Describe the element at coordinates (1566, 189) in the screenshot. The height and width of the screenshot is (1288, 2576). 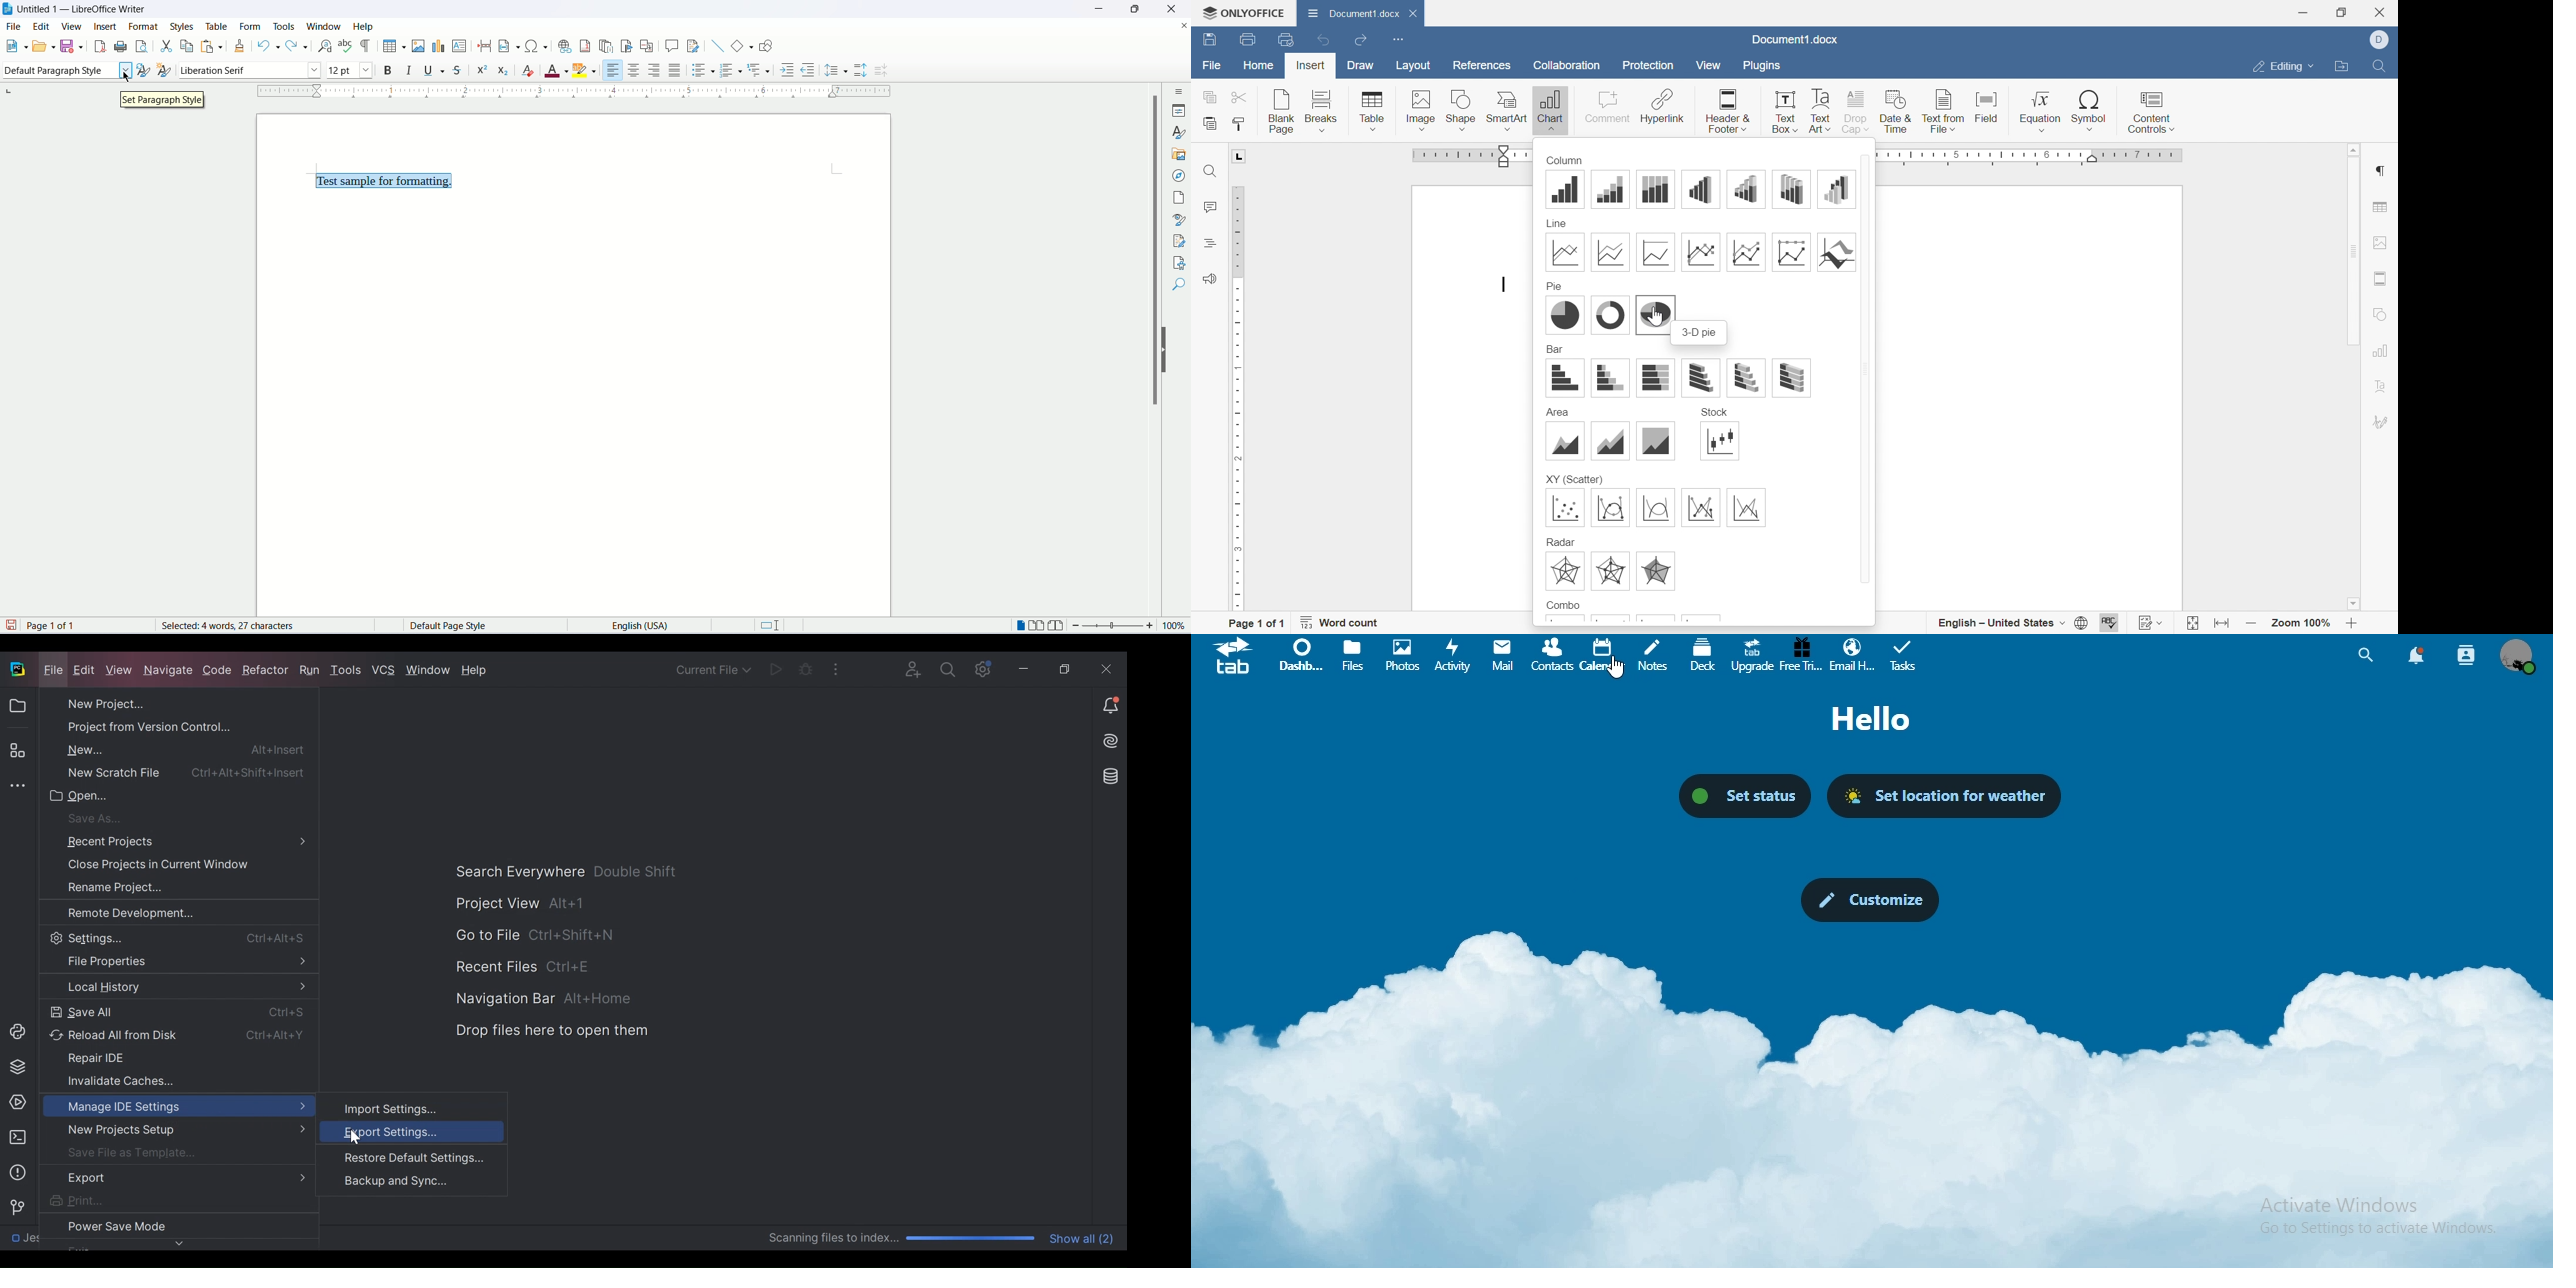
I see `Clustered column` at that location.